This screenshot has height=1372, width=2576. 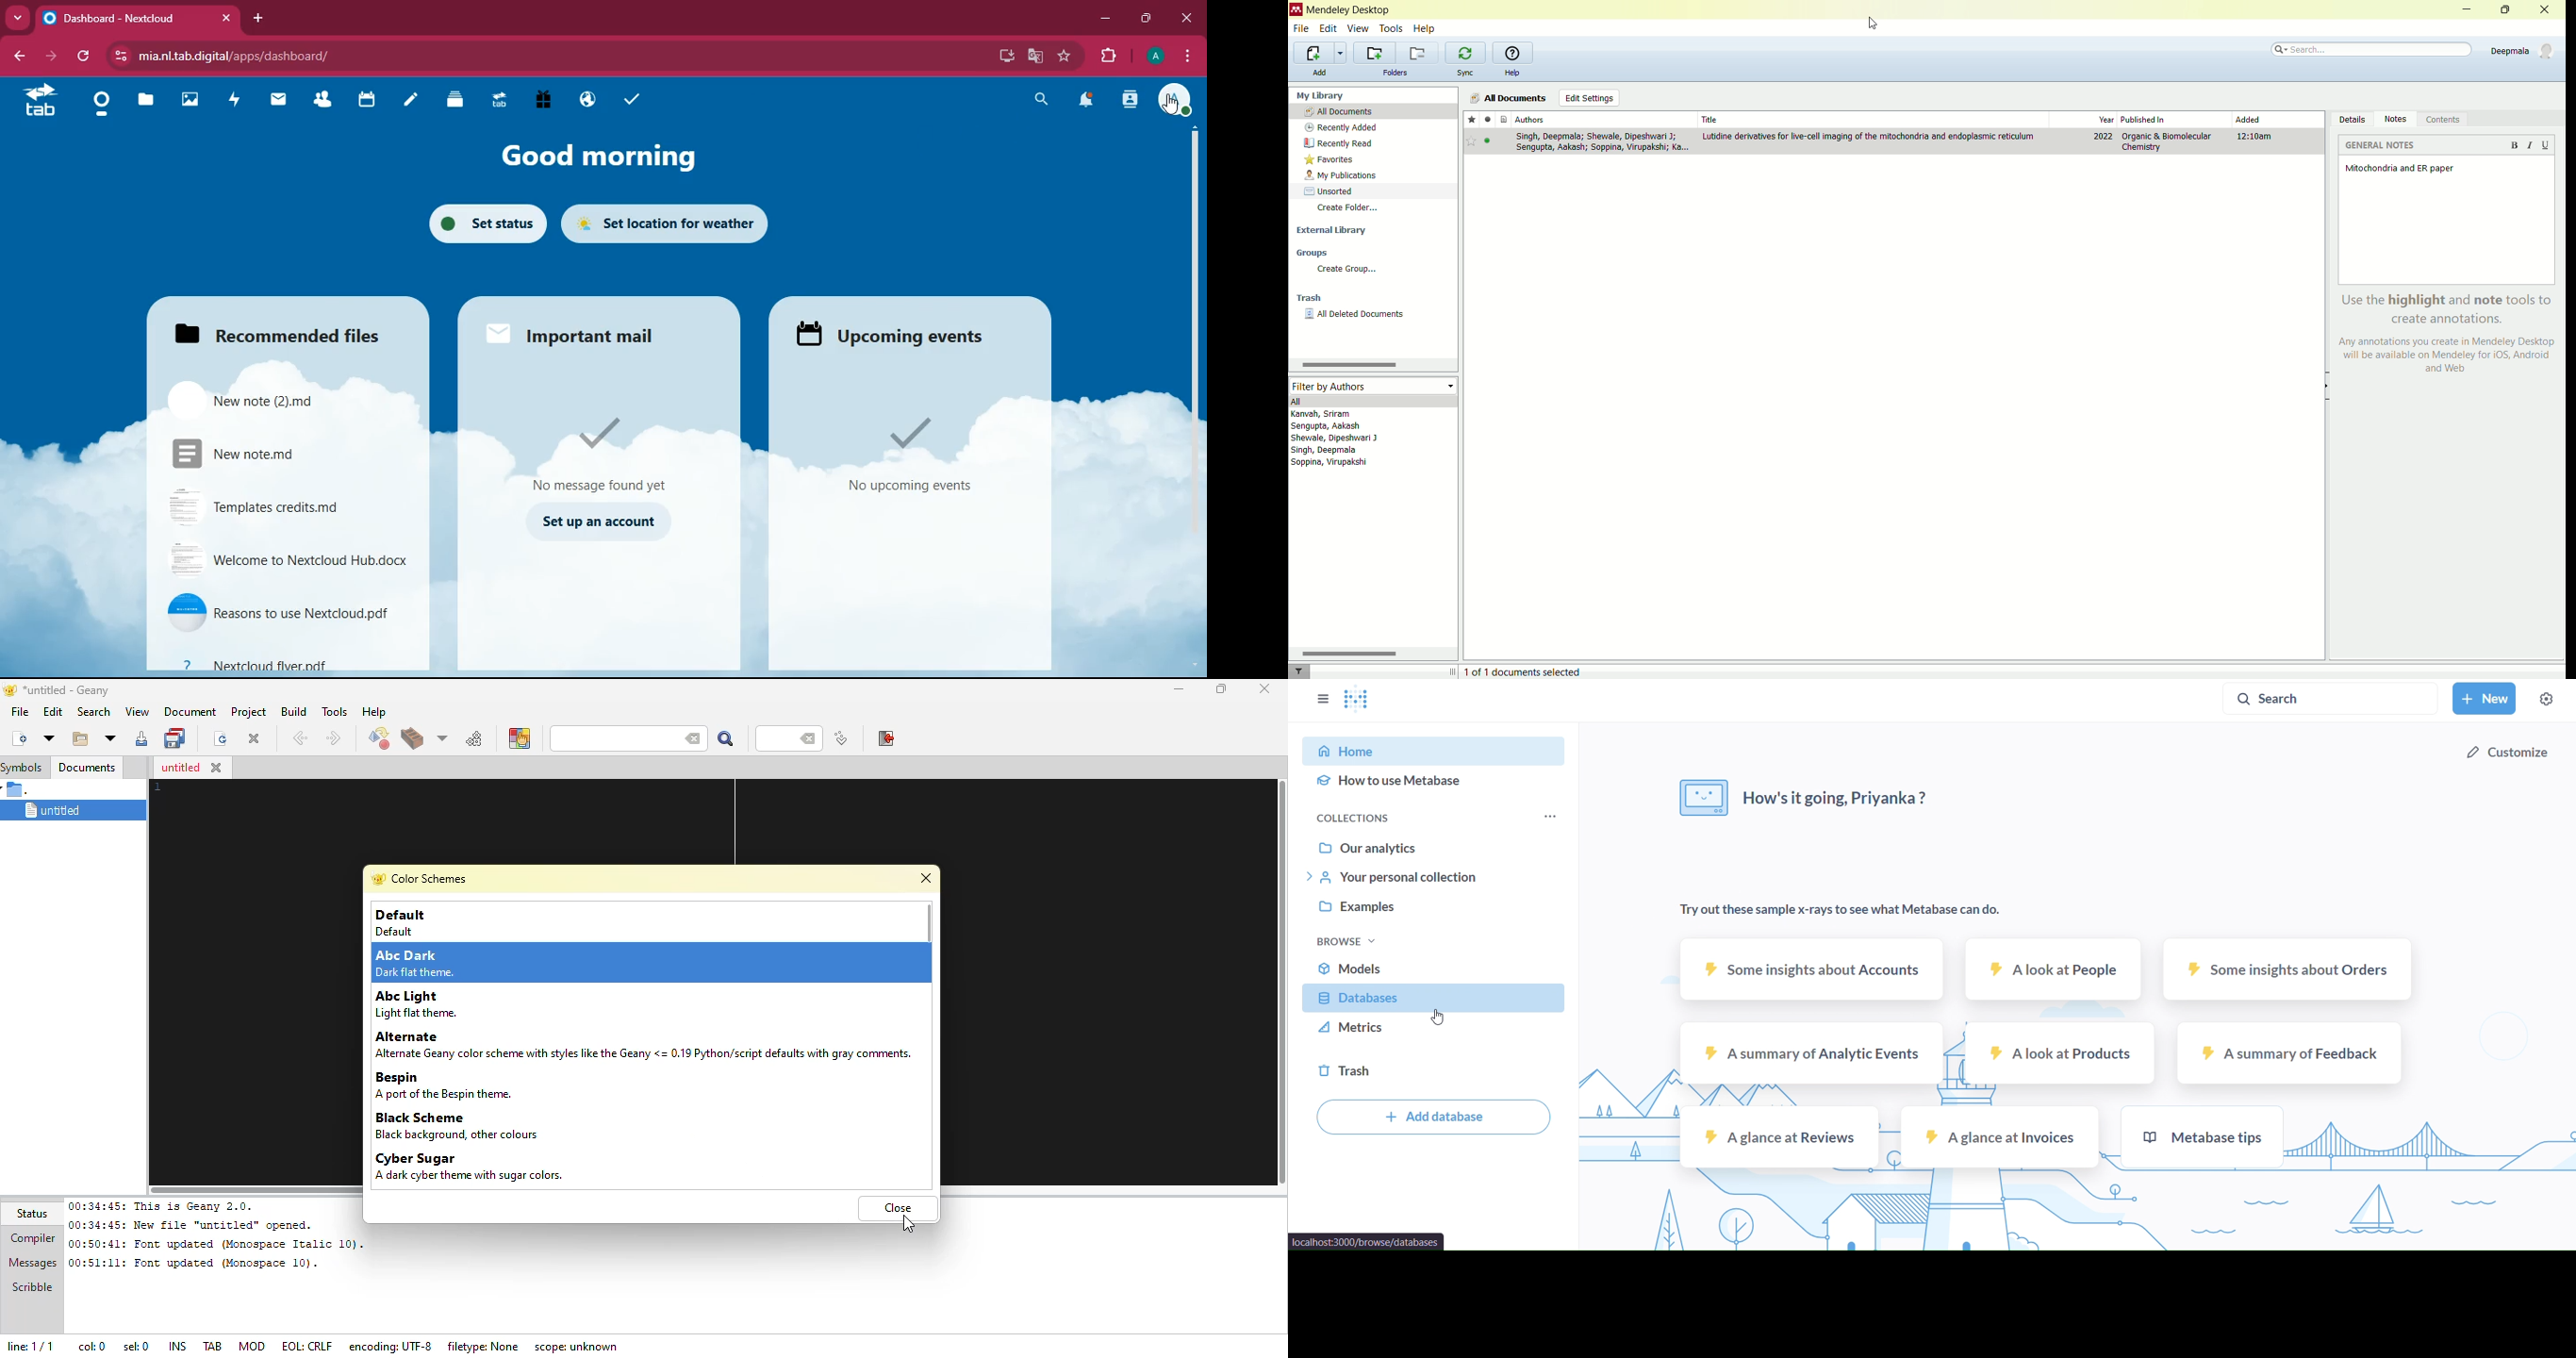 I want to click on groups, so click(x=1371, y=253).